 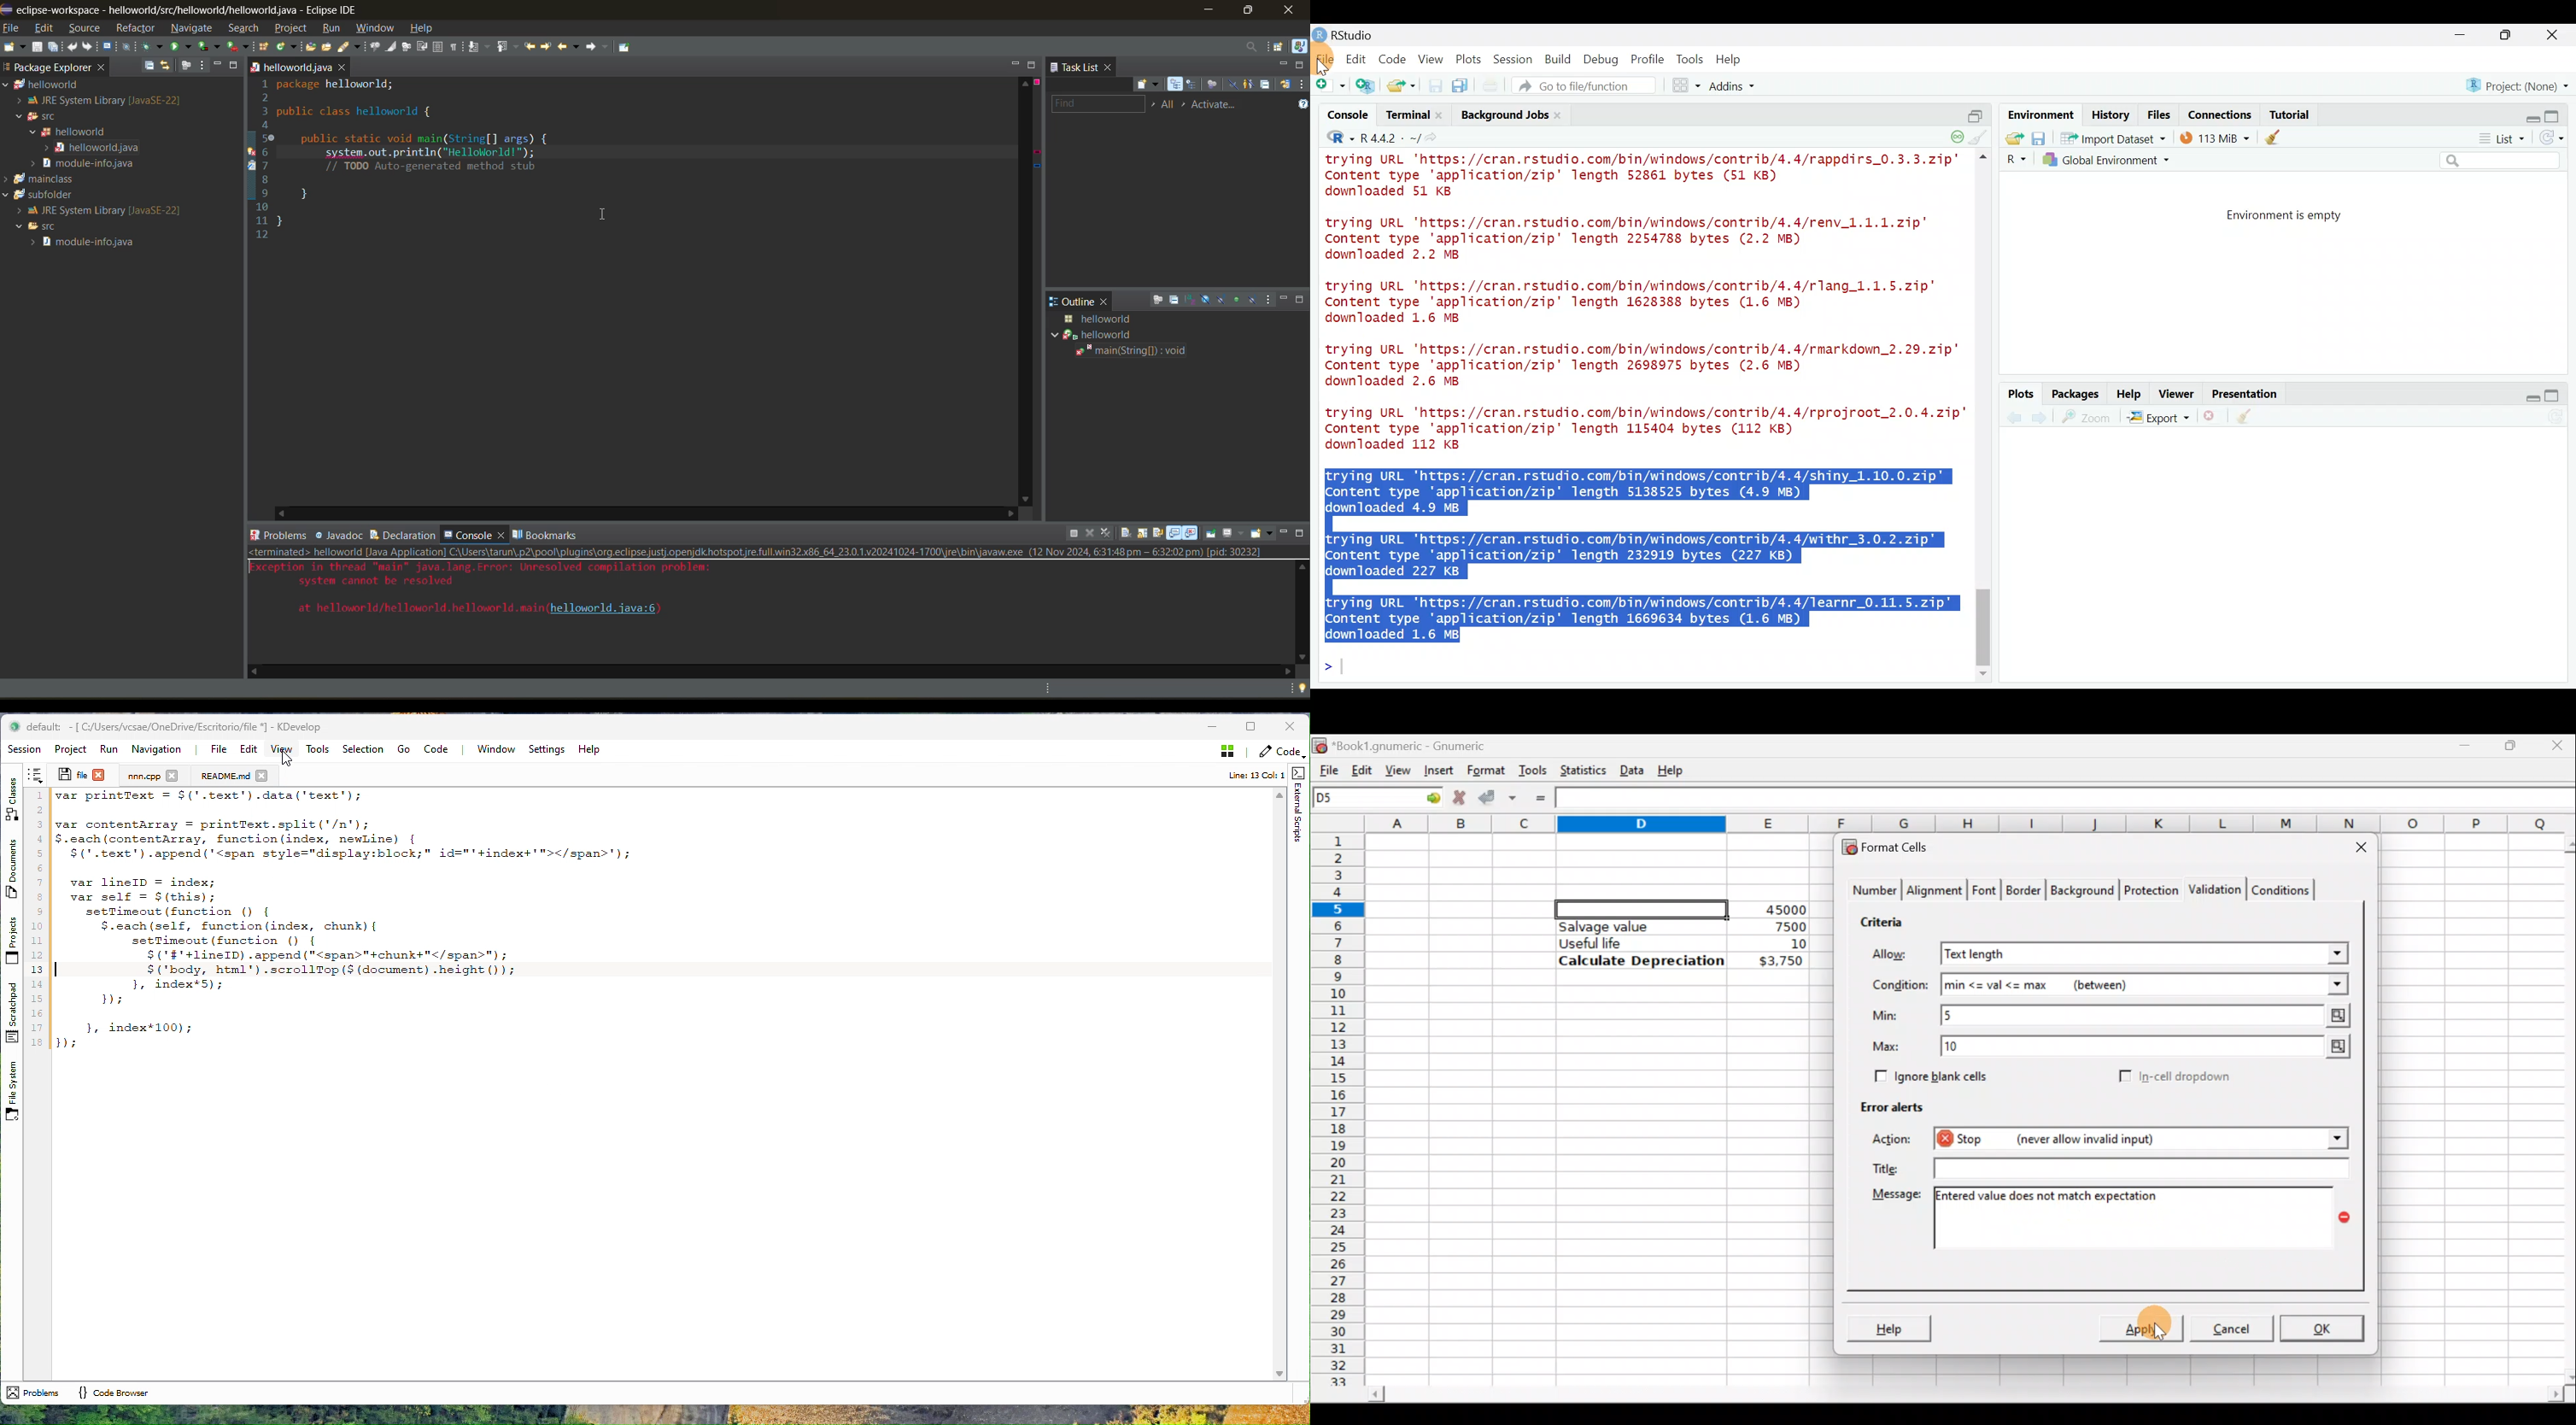 I want to click on main(string[]:void, so click(x=1151, y=352).